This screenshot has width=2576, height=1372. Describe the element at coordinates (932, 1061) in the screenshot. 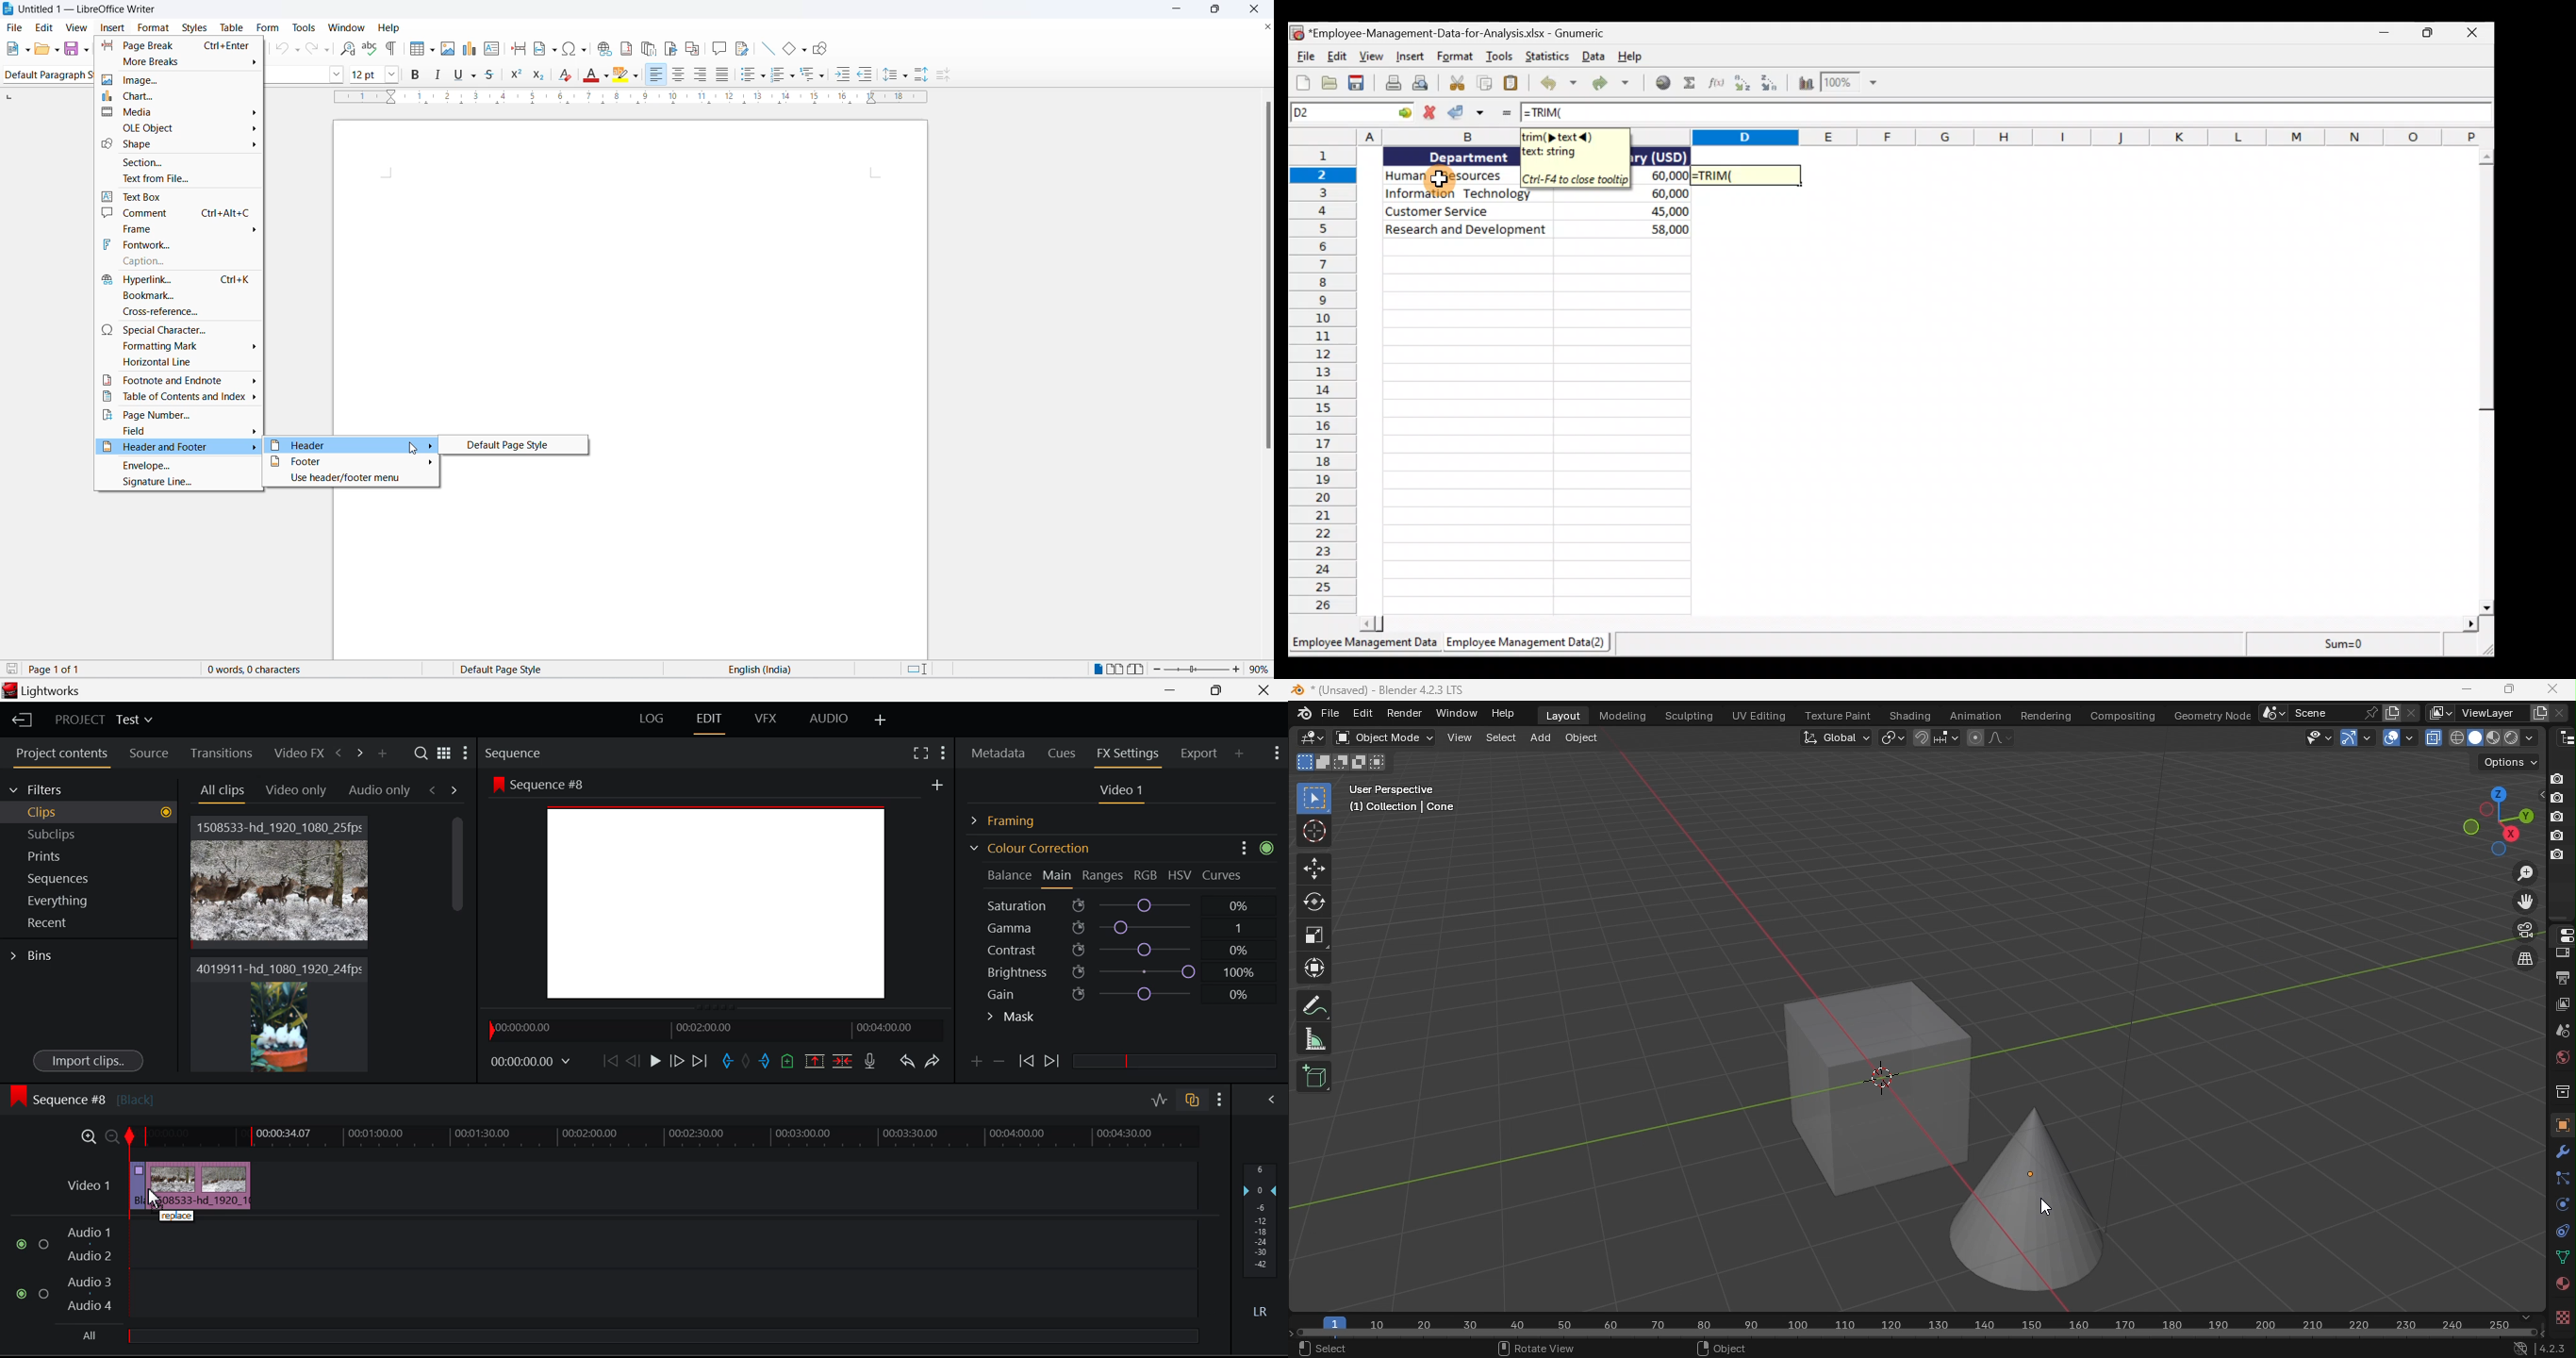

I see `Redo` at that location.